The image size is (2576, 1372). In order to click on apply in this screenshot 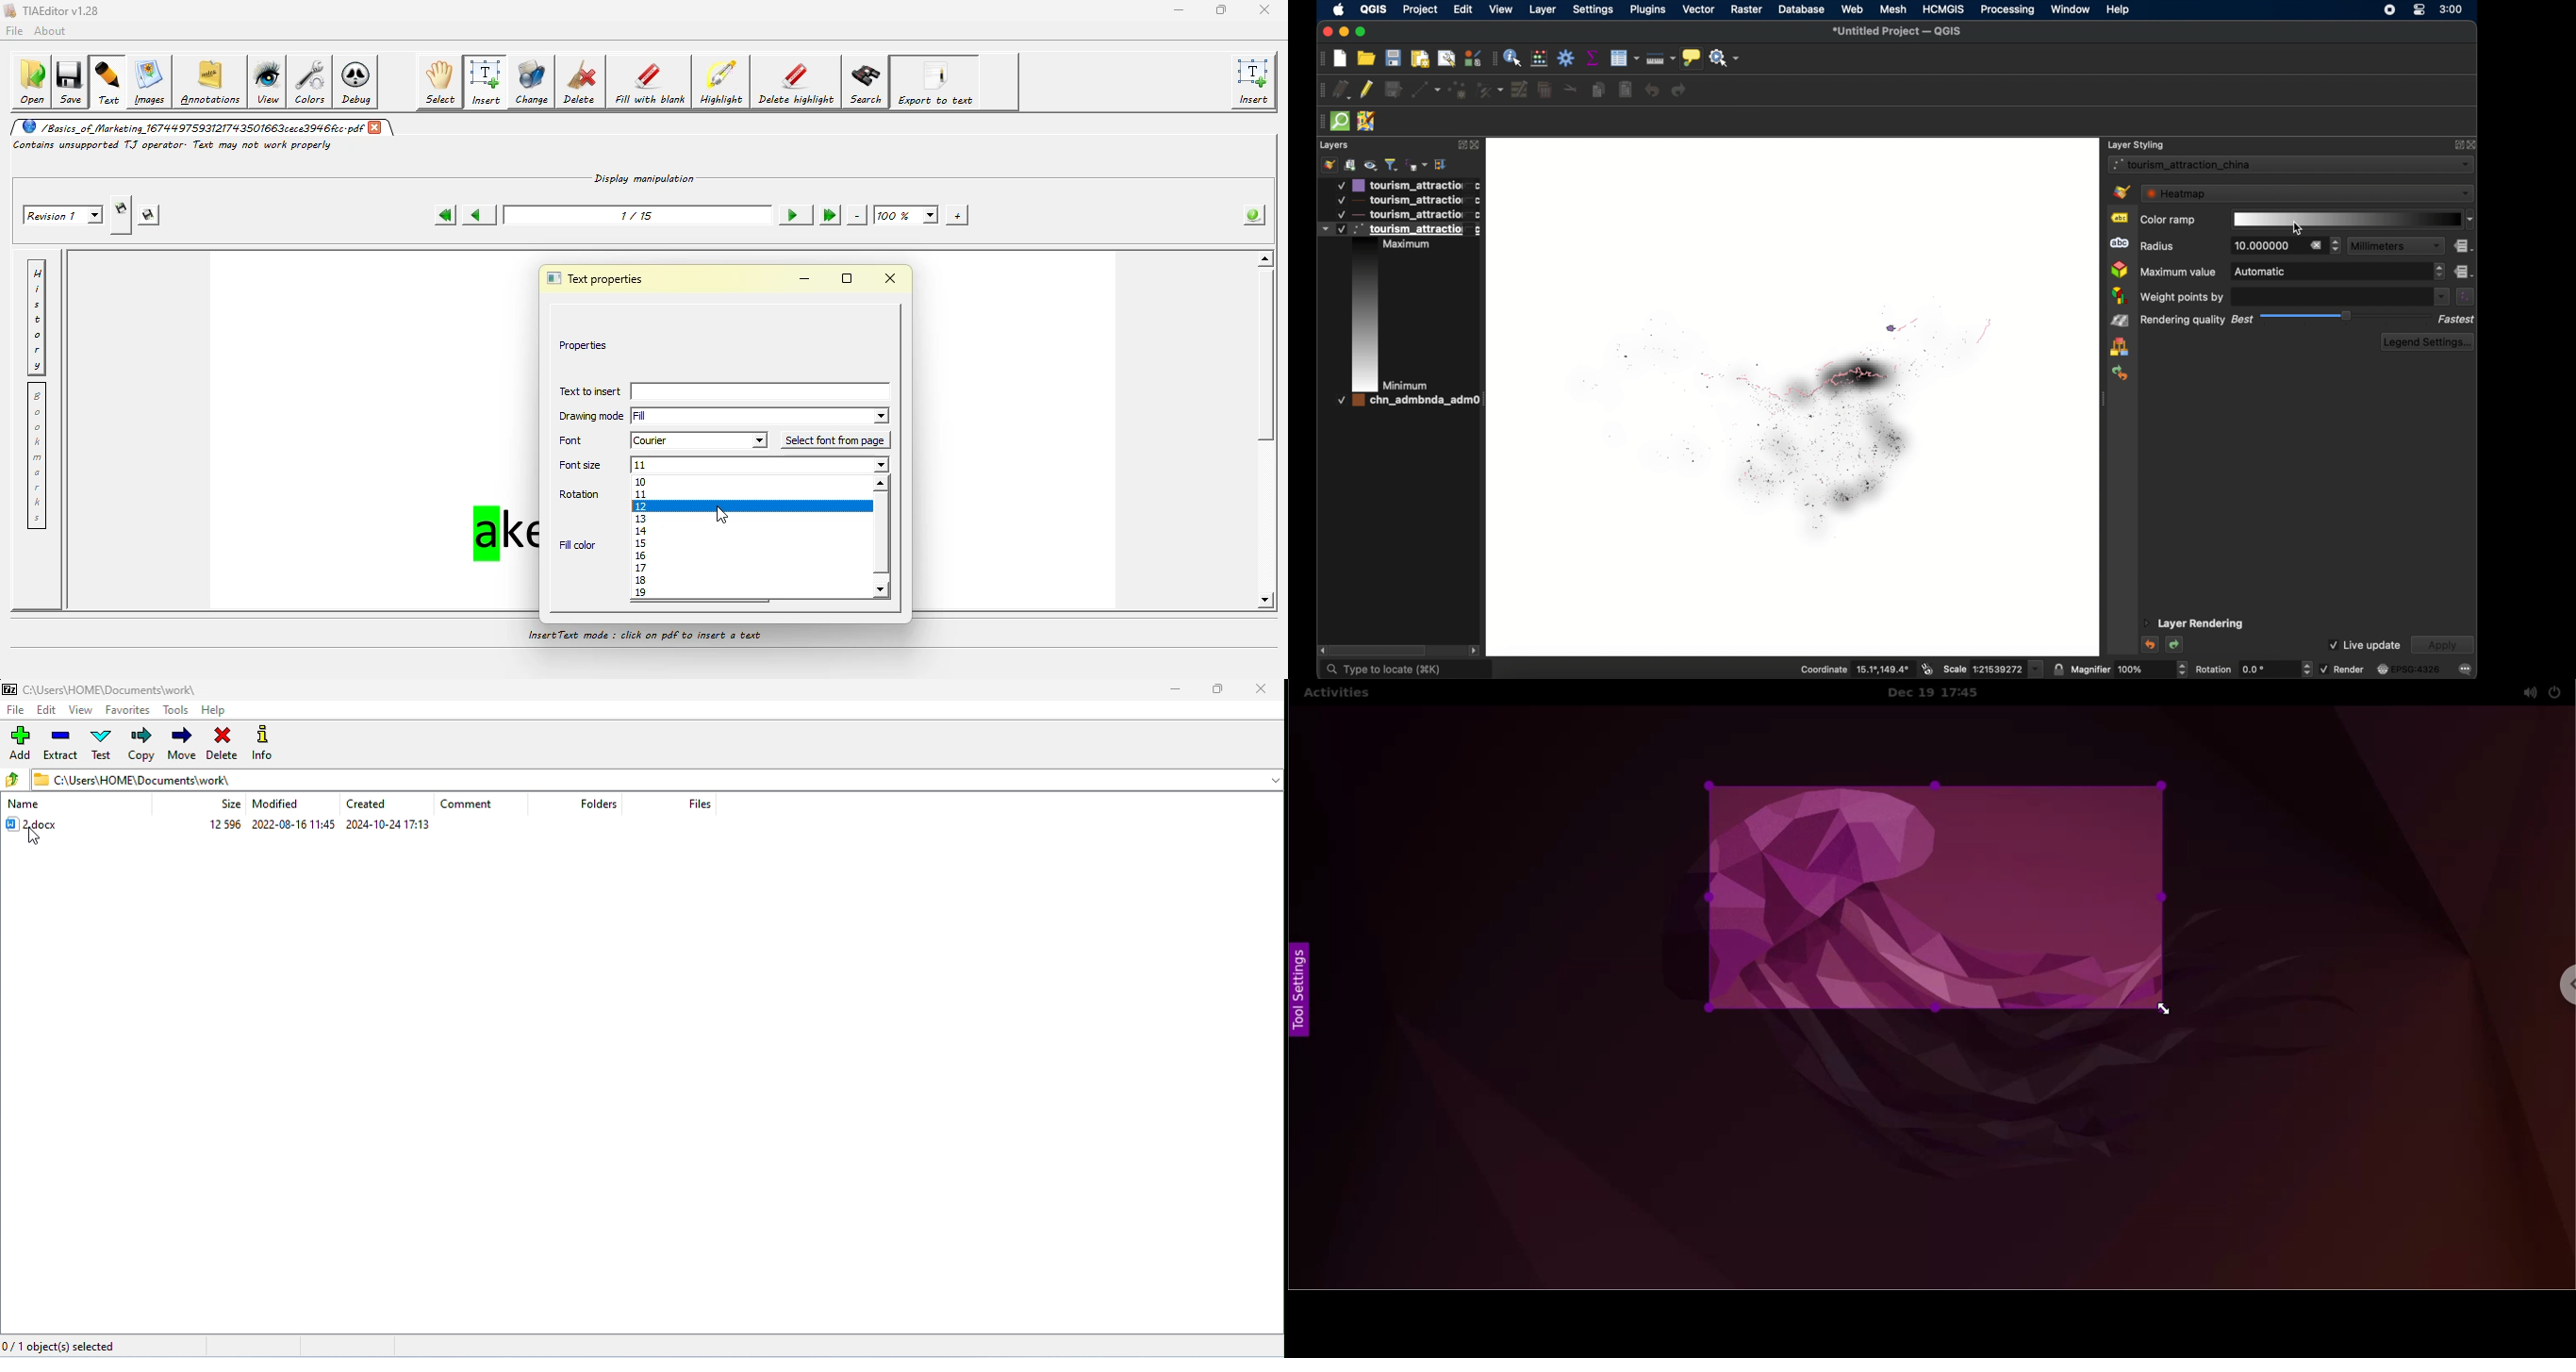, I will do `click(2442, 646)`.